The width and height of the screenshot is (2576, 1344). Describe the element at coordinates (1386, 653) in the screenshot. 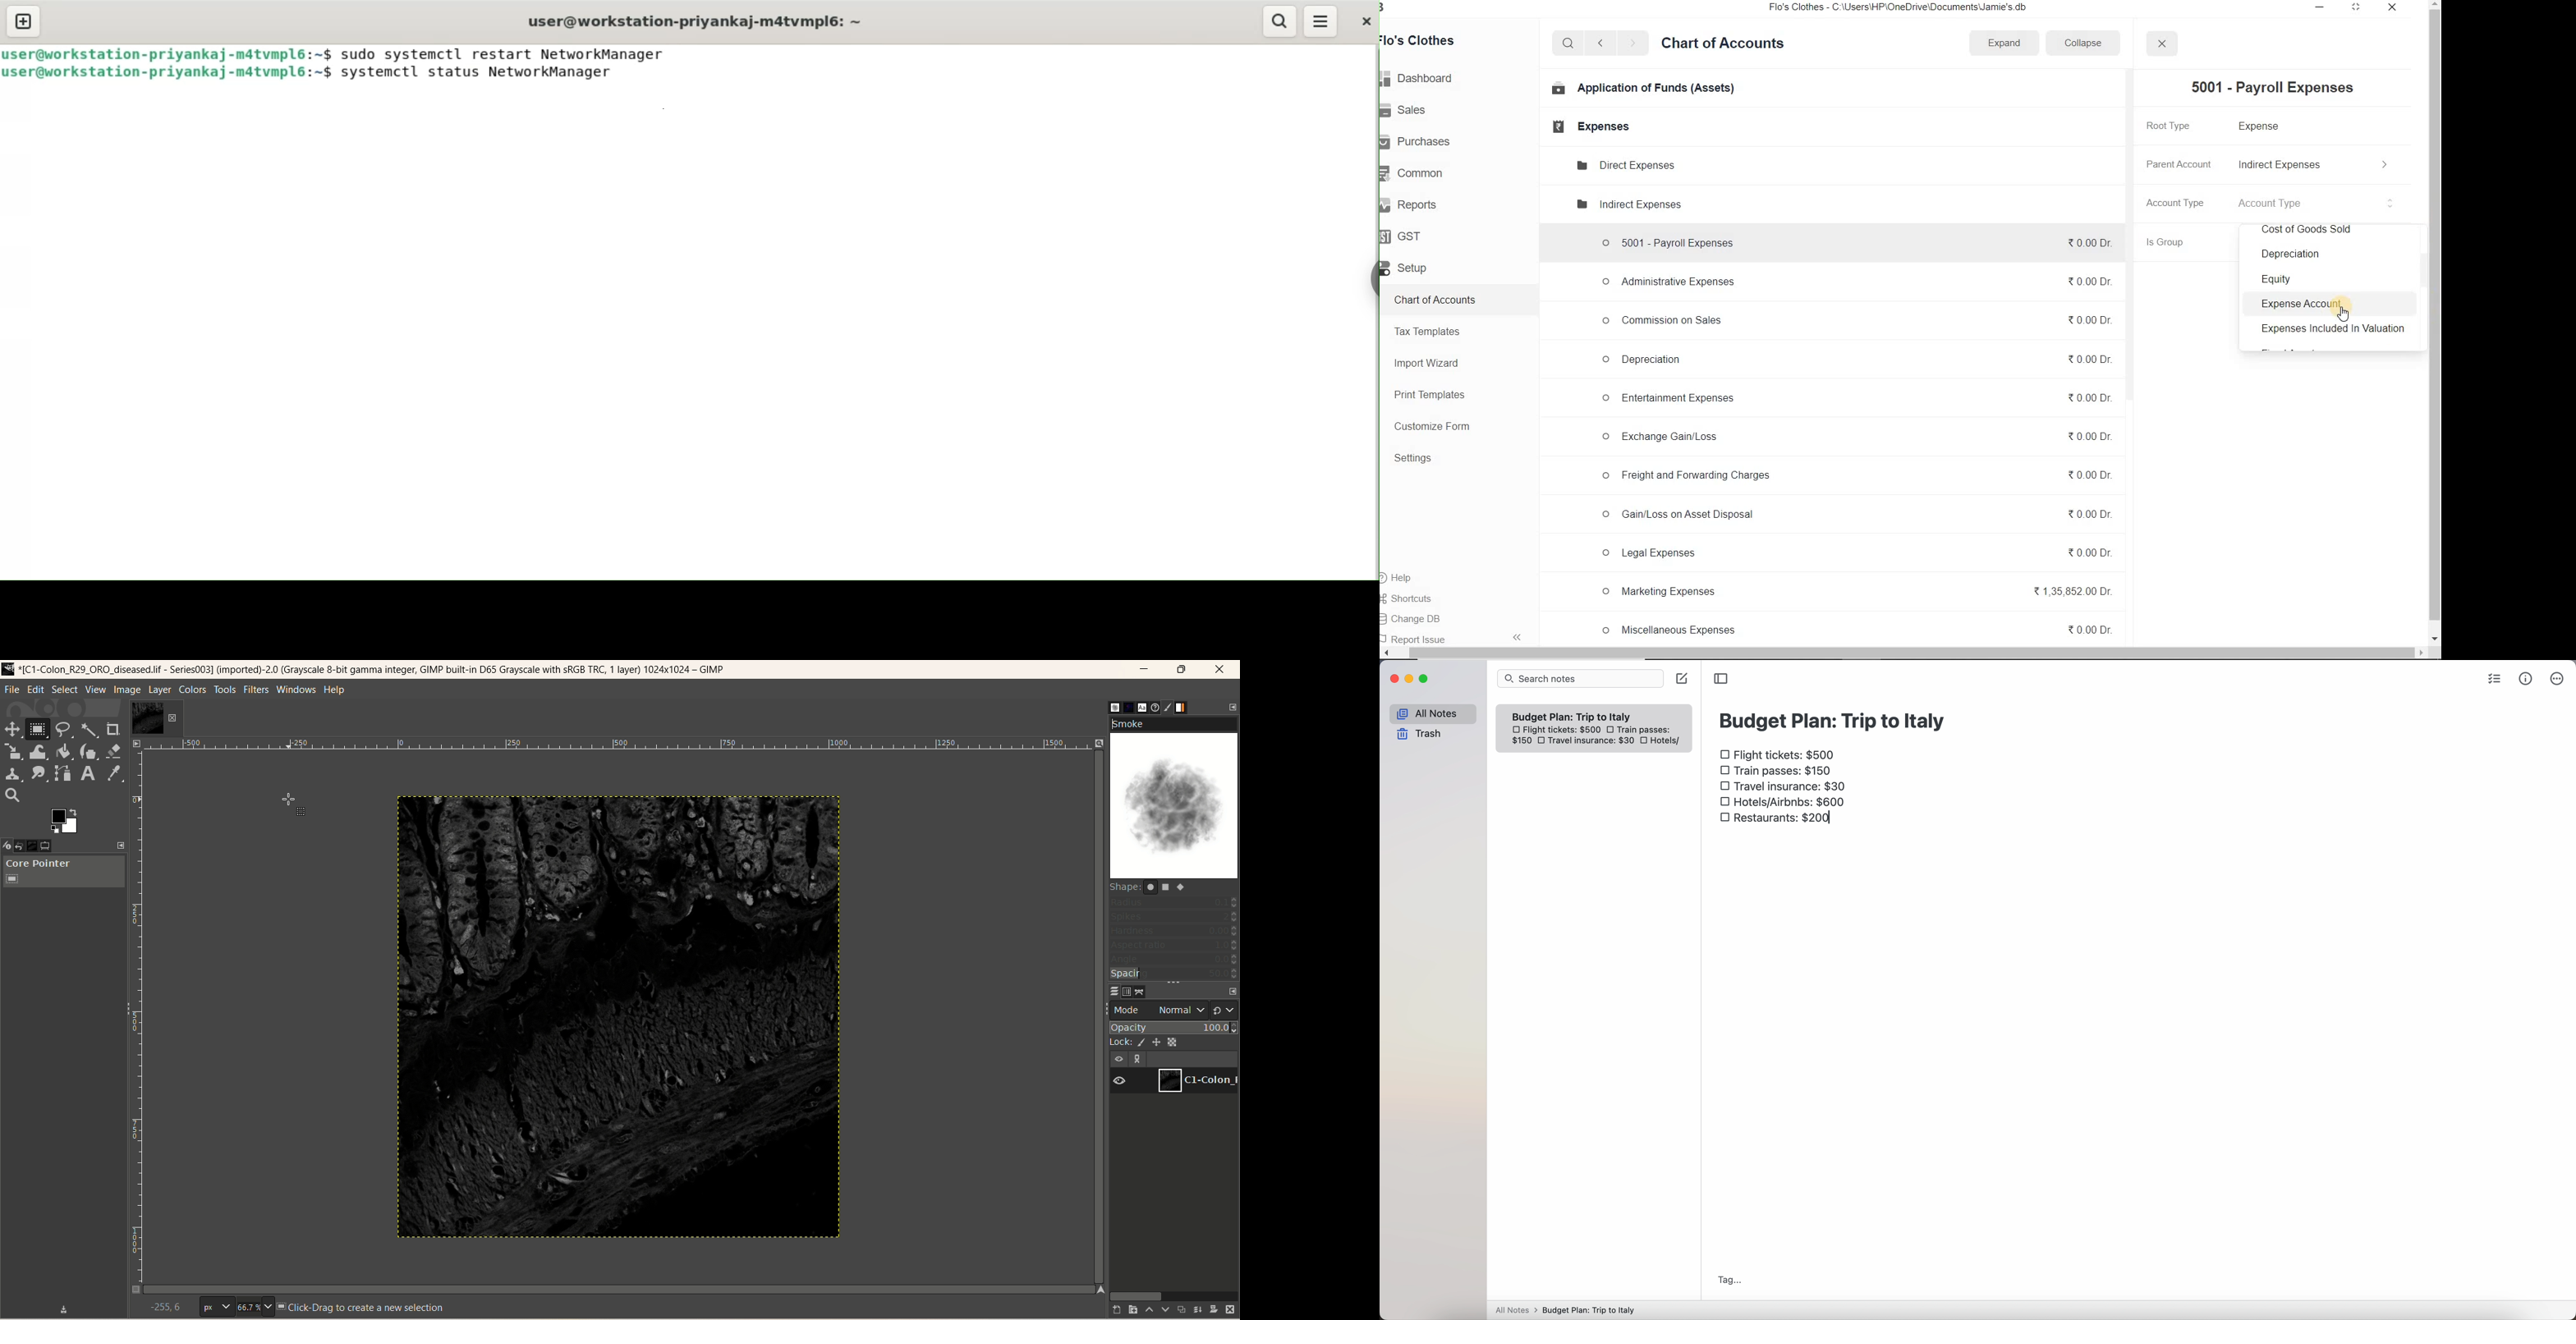

I see `move left` at that location.